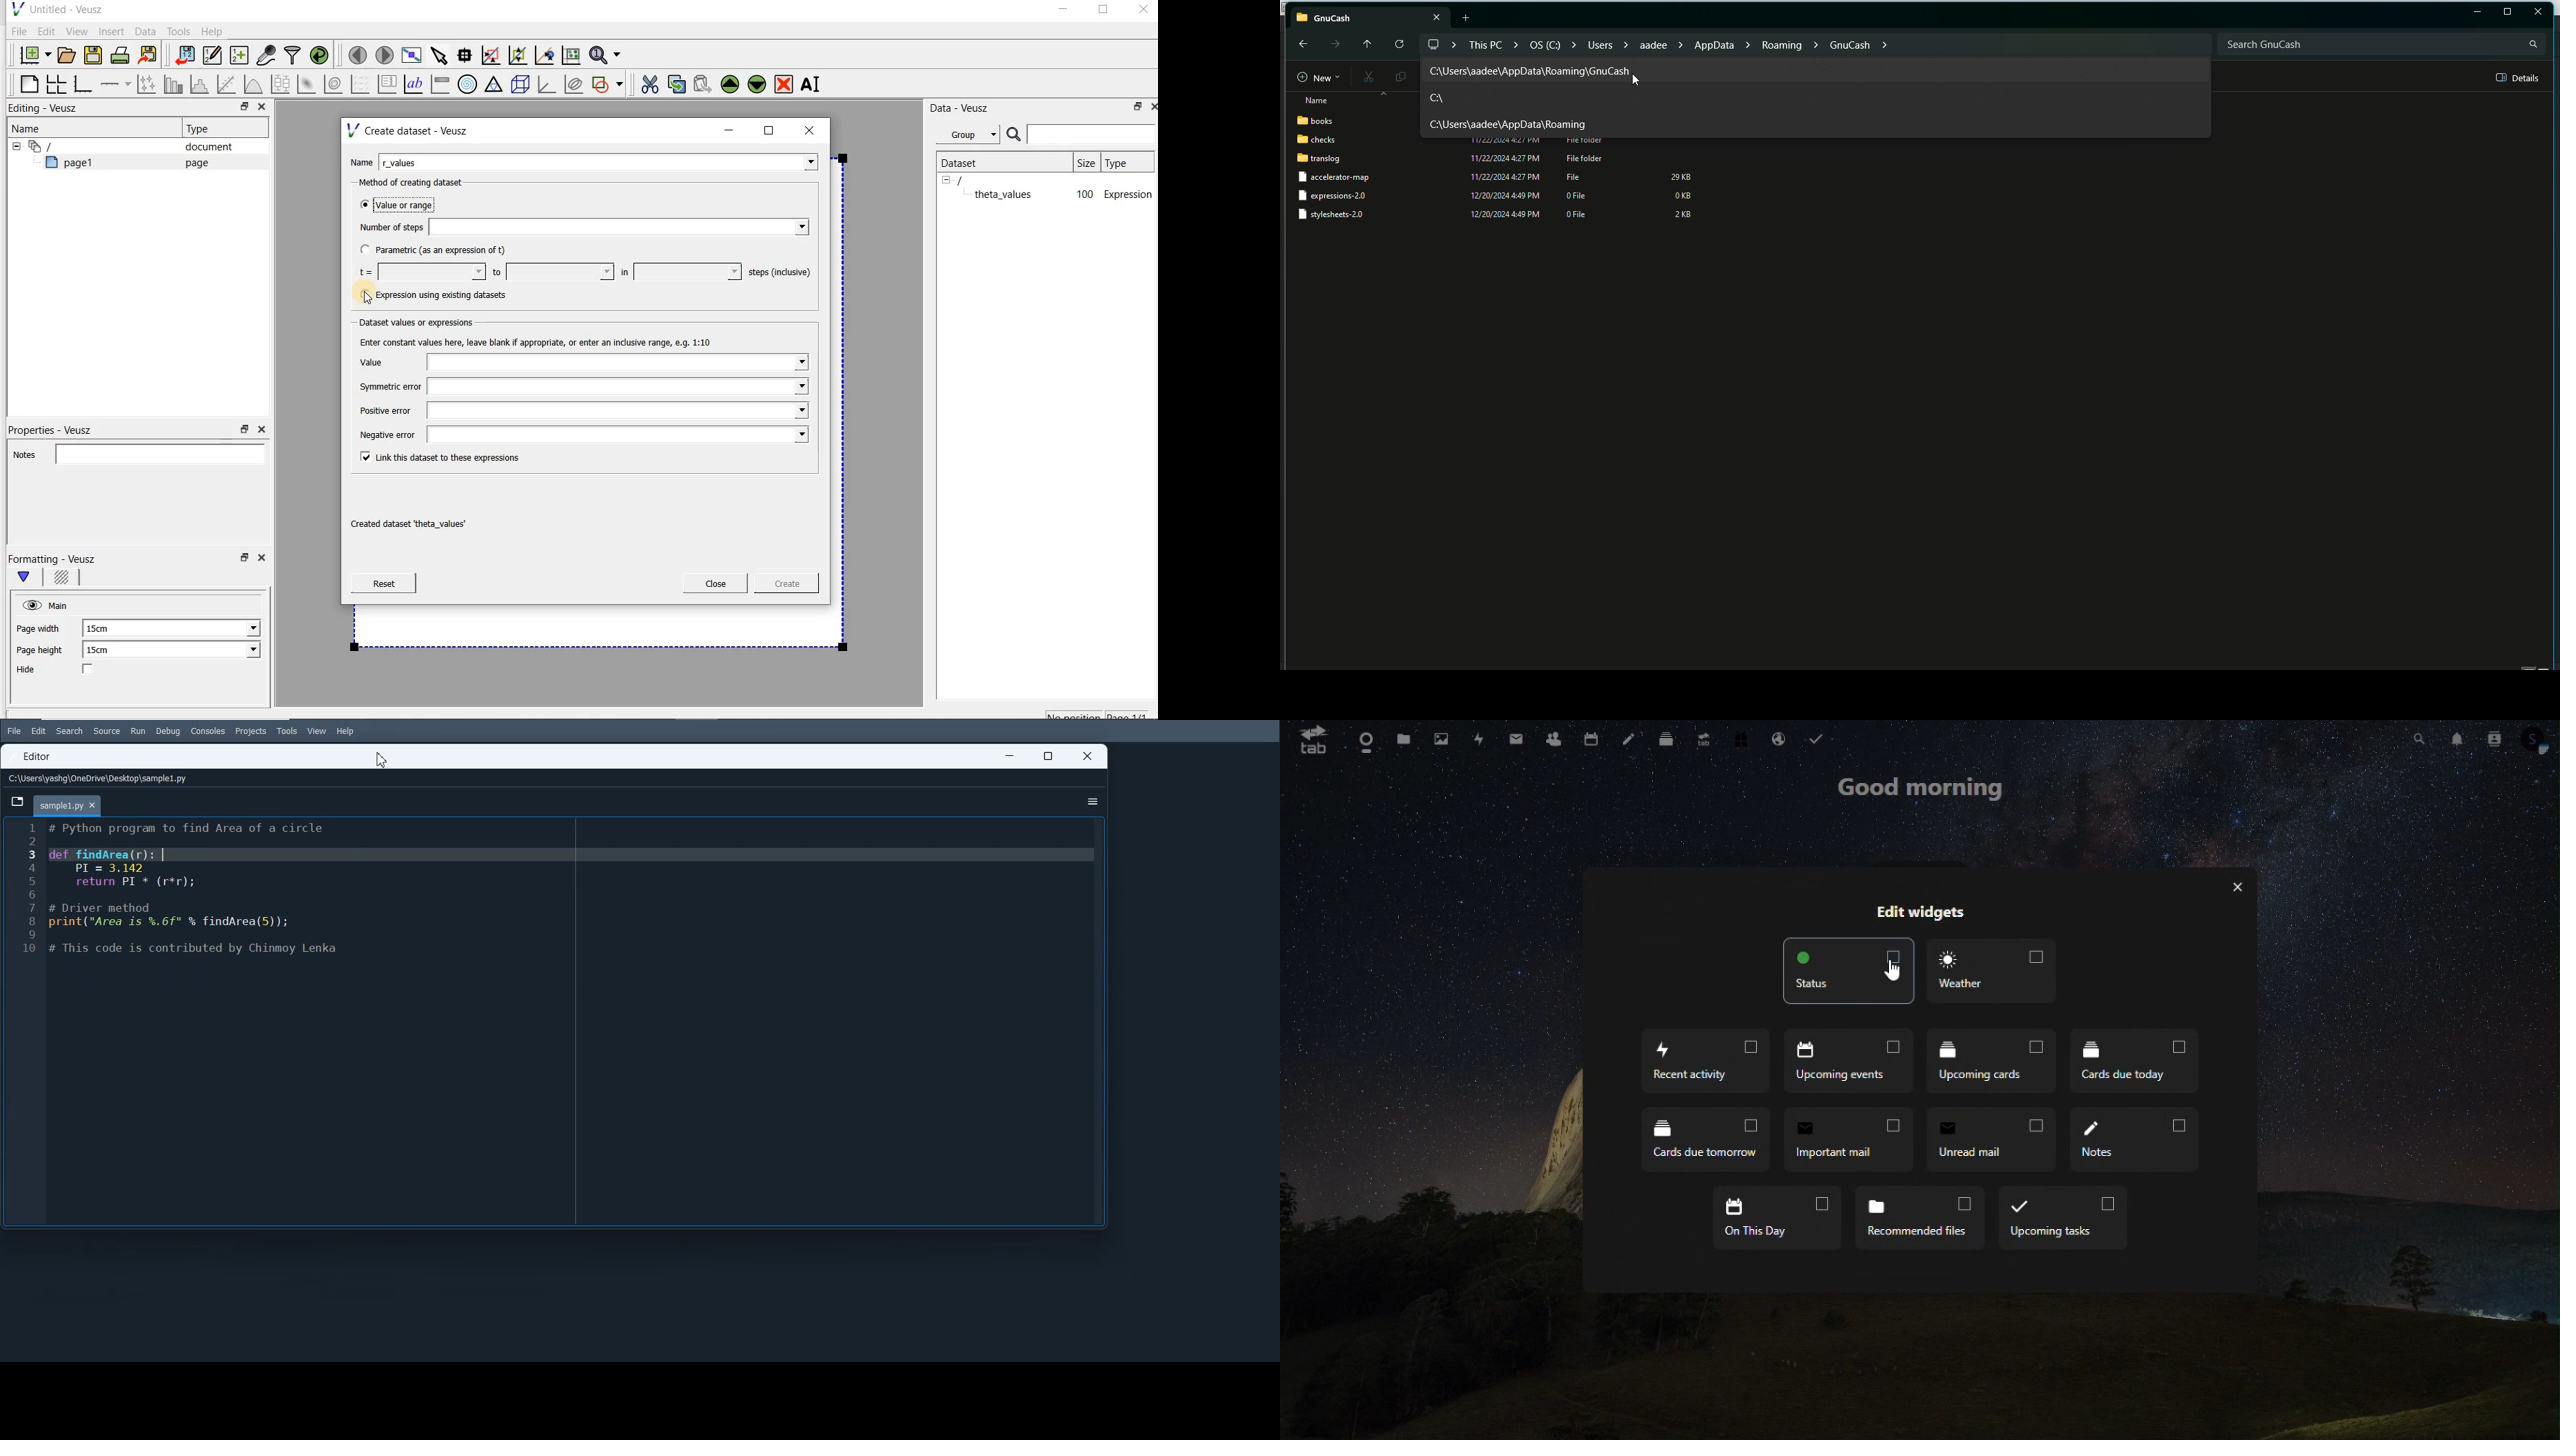 This screenshot has width=2576, height=1456. What do you see at coordinates (69, 731) in the screenshot?
I see `Search` at bounding box center [69, 731].